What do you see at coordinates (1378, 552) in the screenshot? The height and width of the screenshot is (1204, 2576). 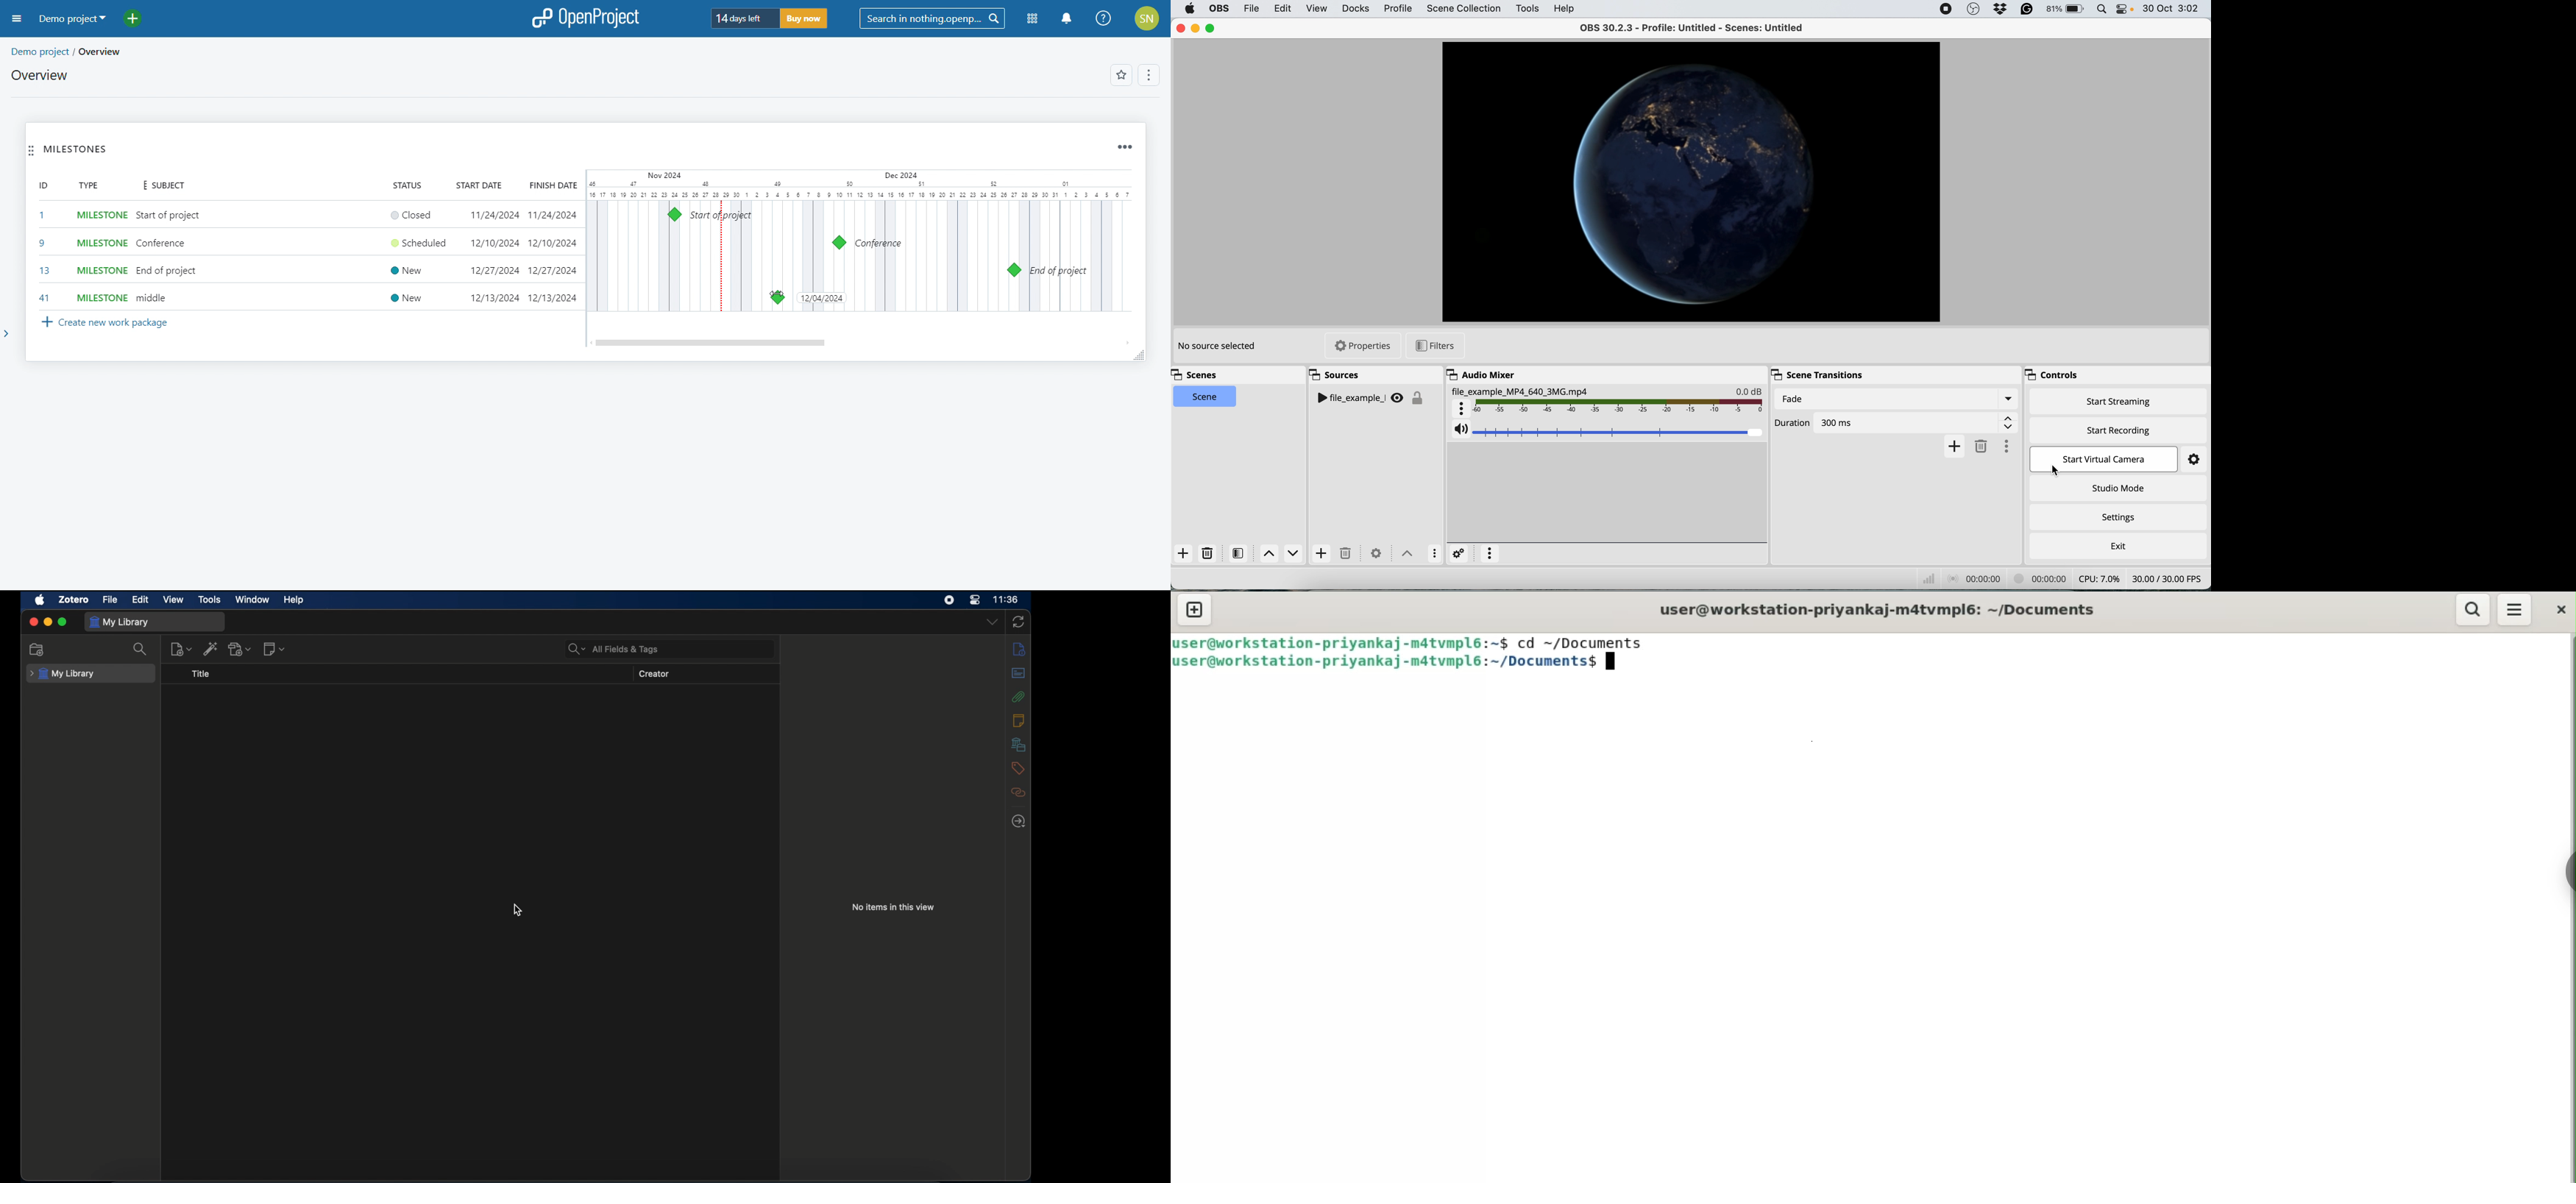 I see `settings` at bounding box center [1378, 552].